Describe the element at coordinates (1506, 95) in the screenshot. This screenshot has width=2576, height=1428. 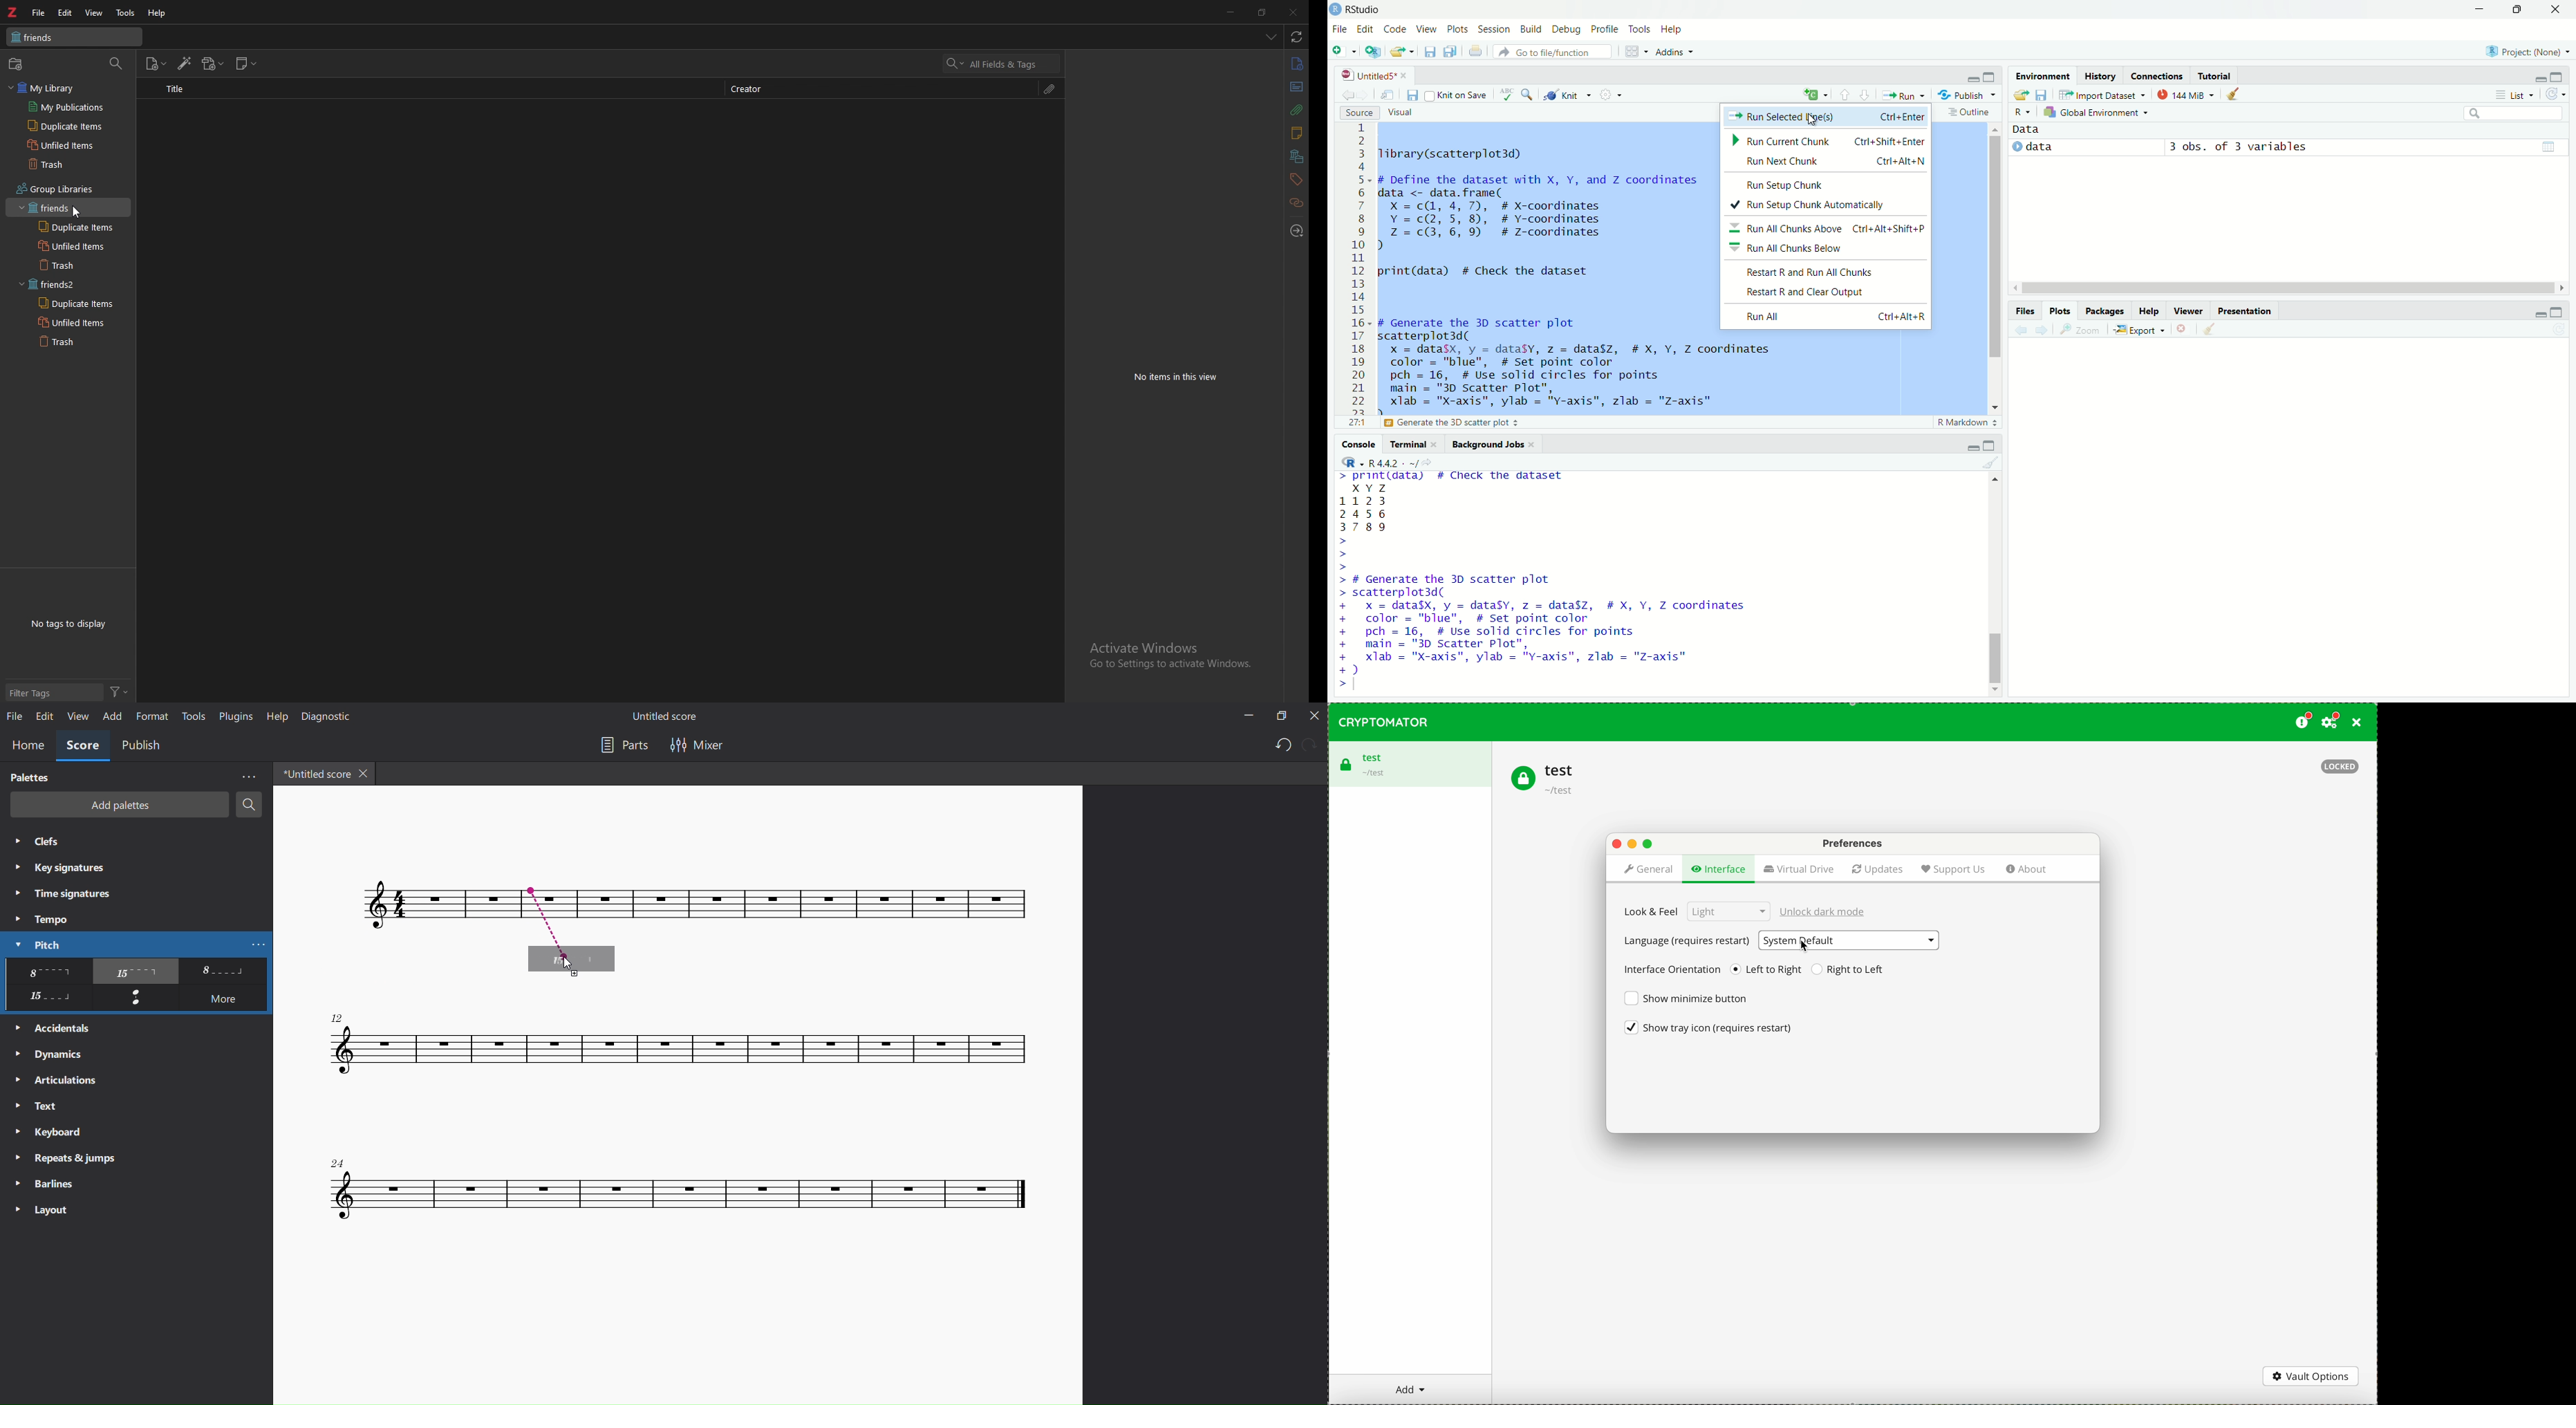
I see `spell check` at that location.